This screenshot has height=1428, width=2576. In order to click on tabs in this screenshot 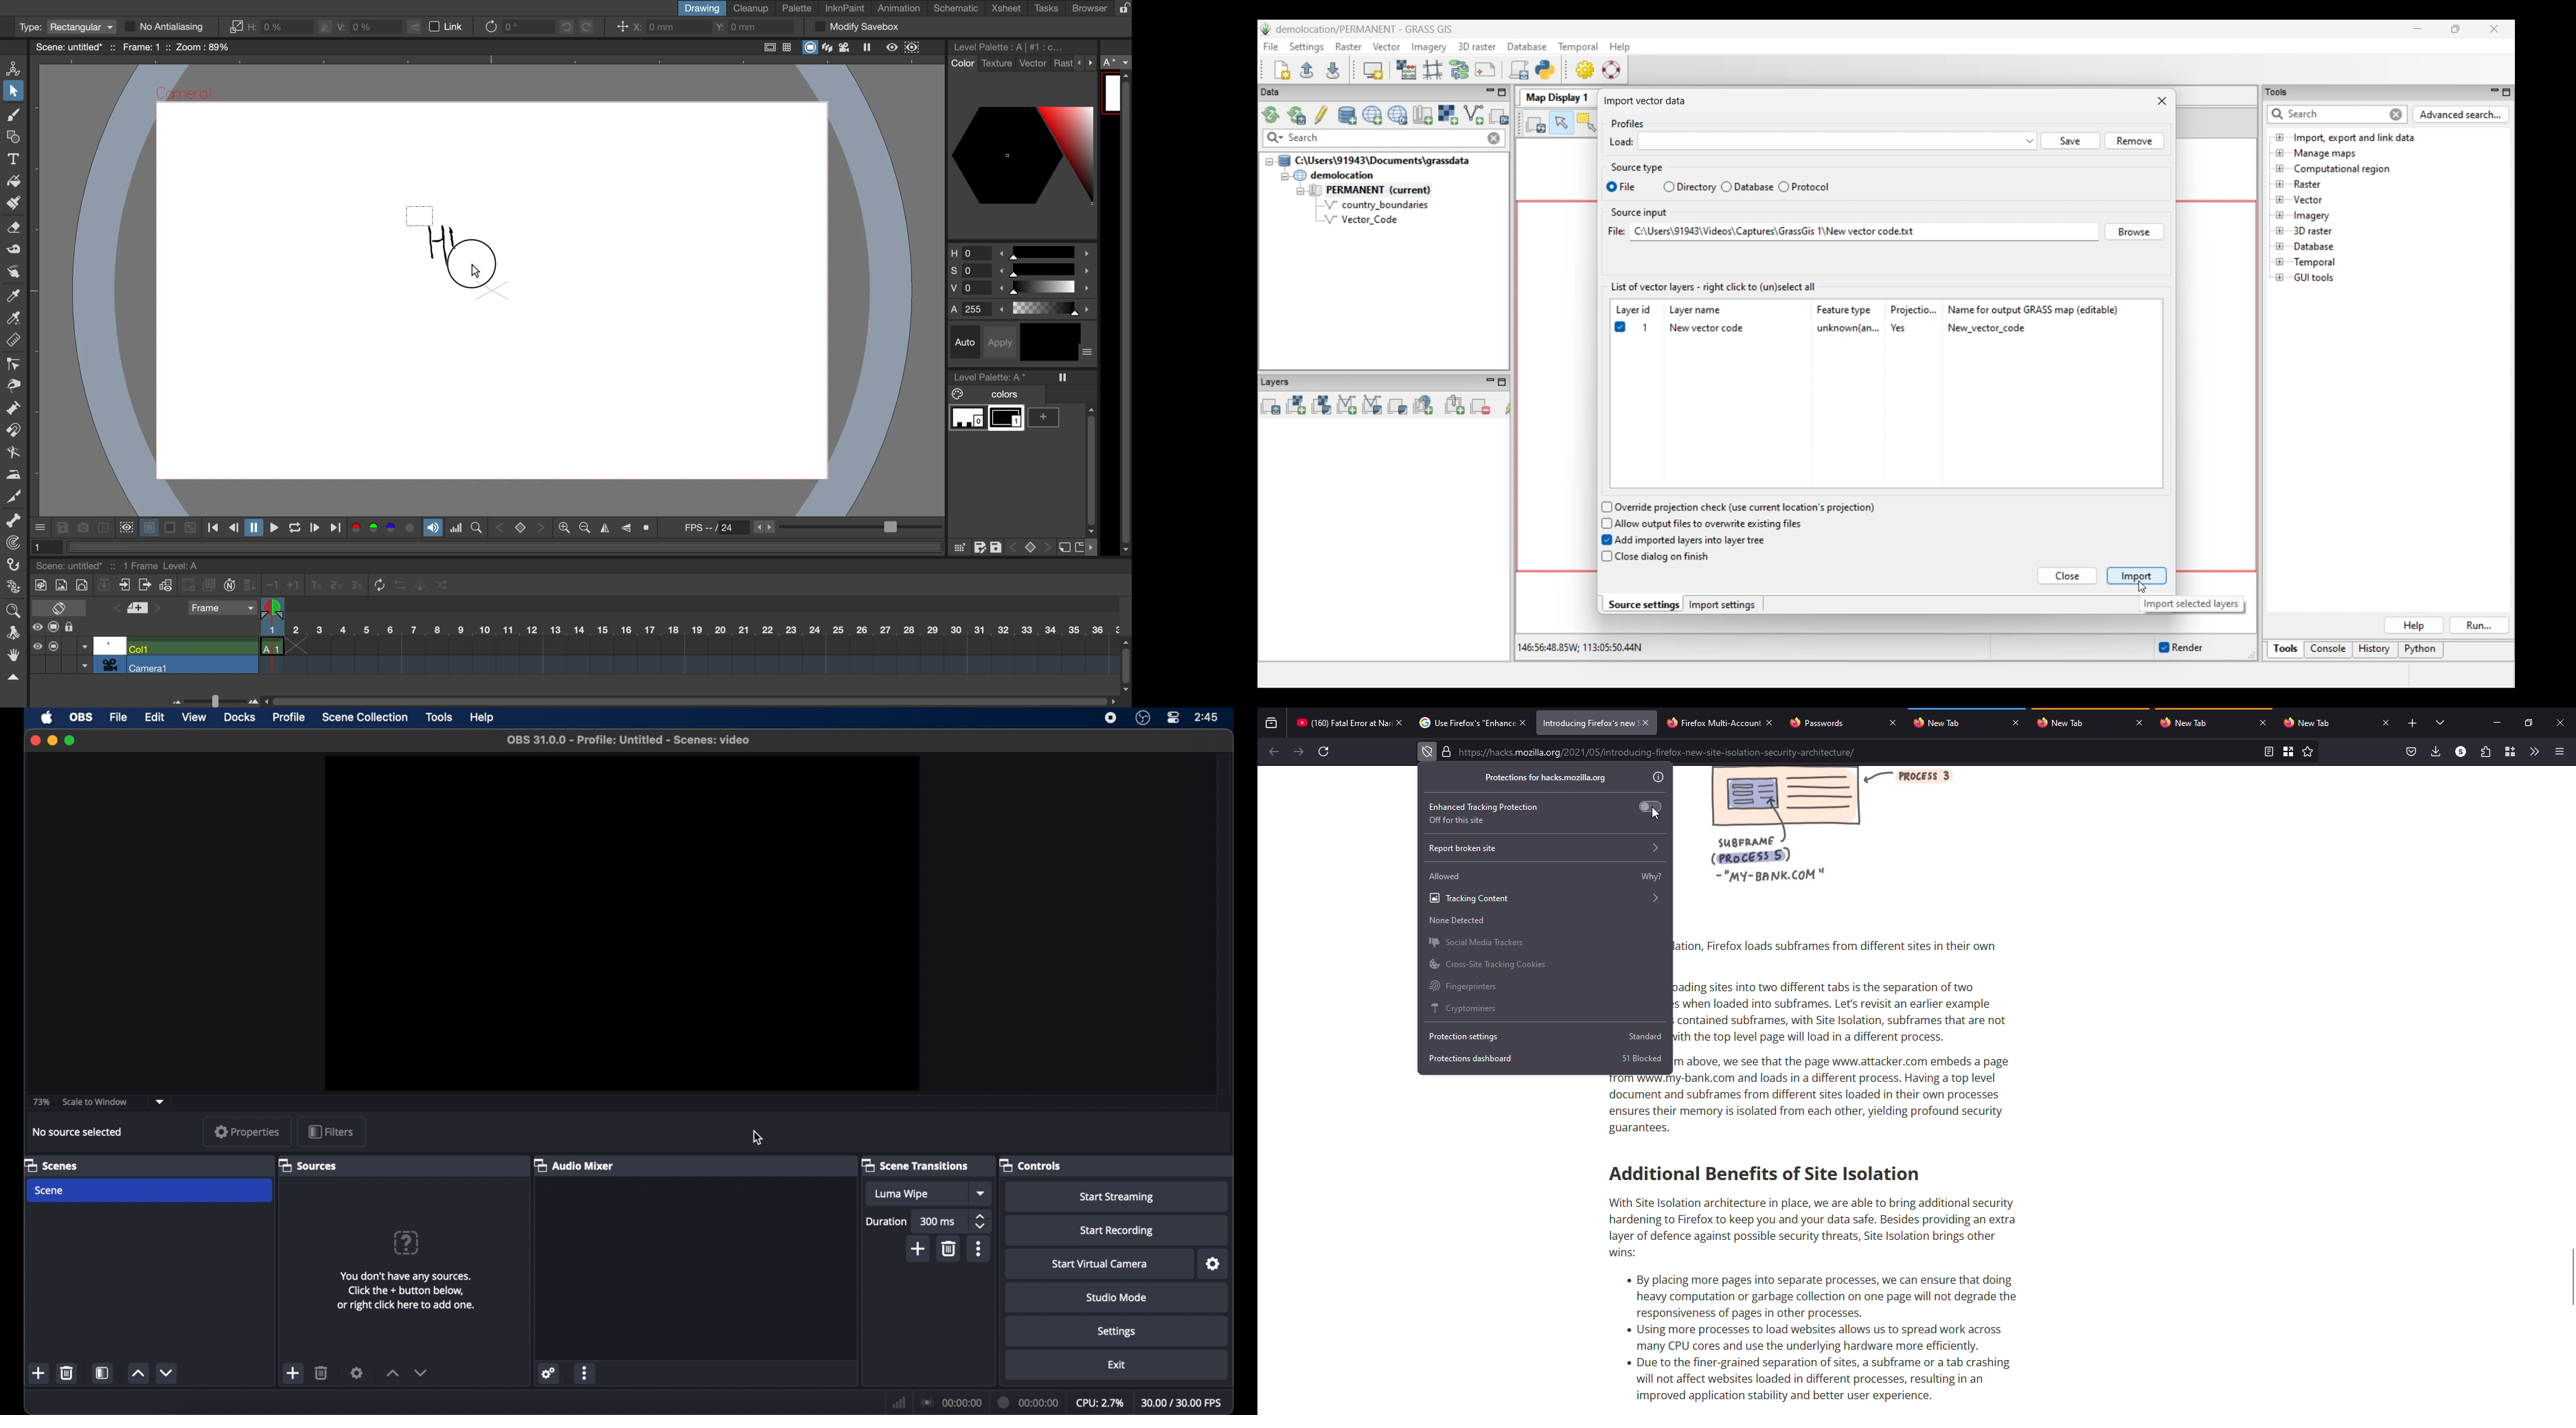, I will do `click(2441, 723)`.